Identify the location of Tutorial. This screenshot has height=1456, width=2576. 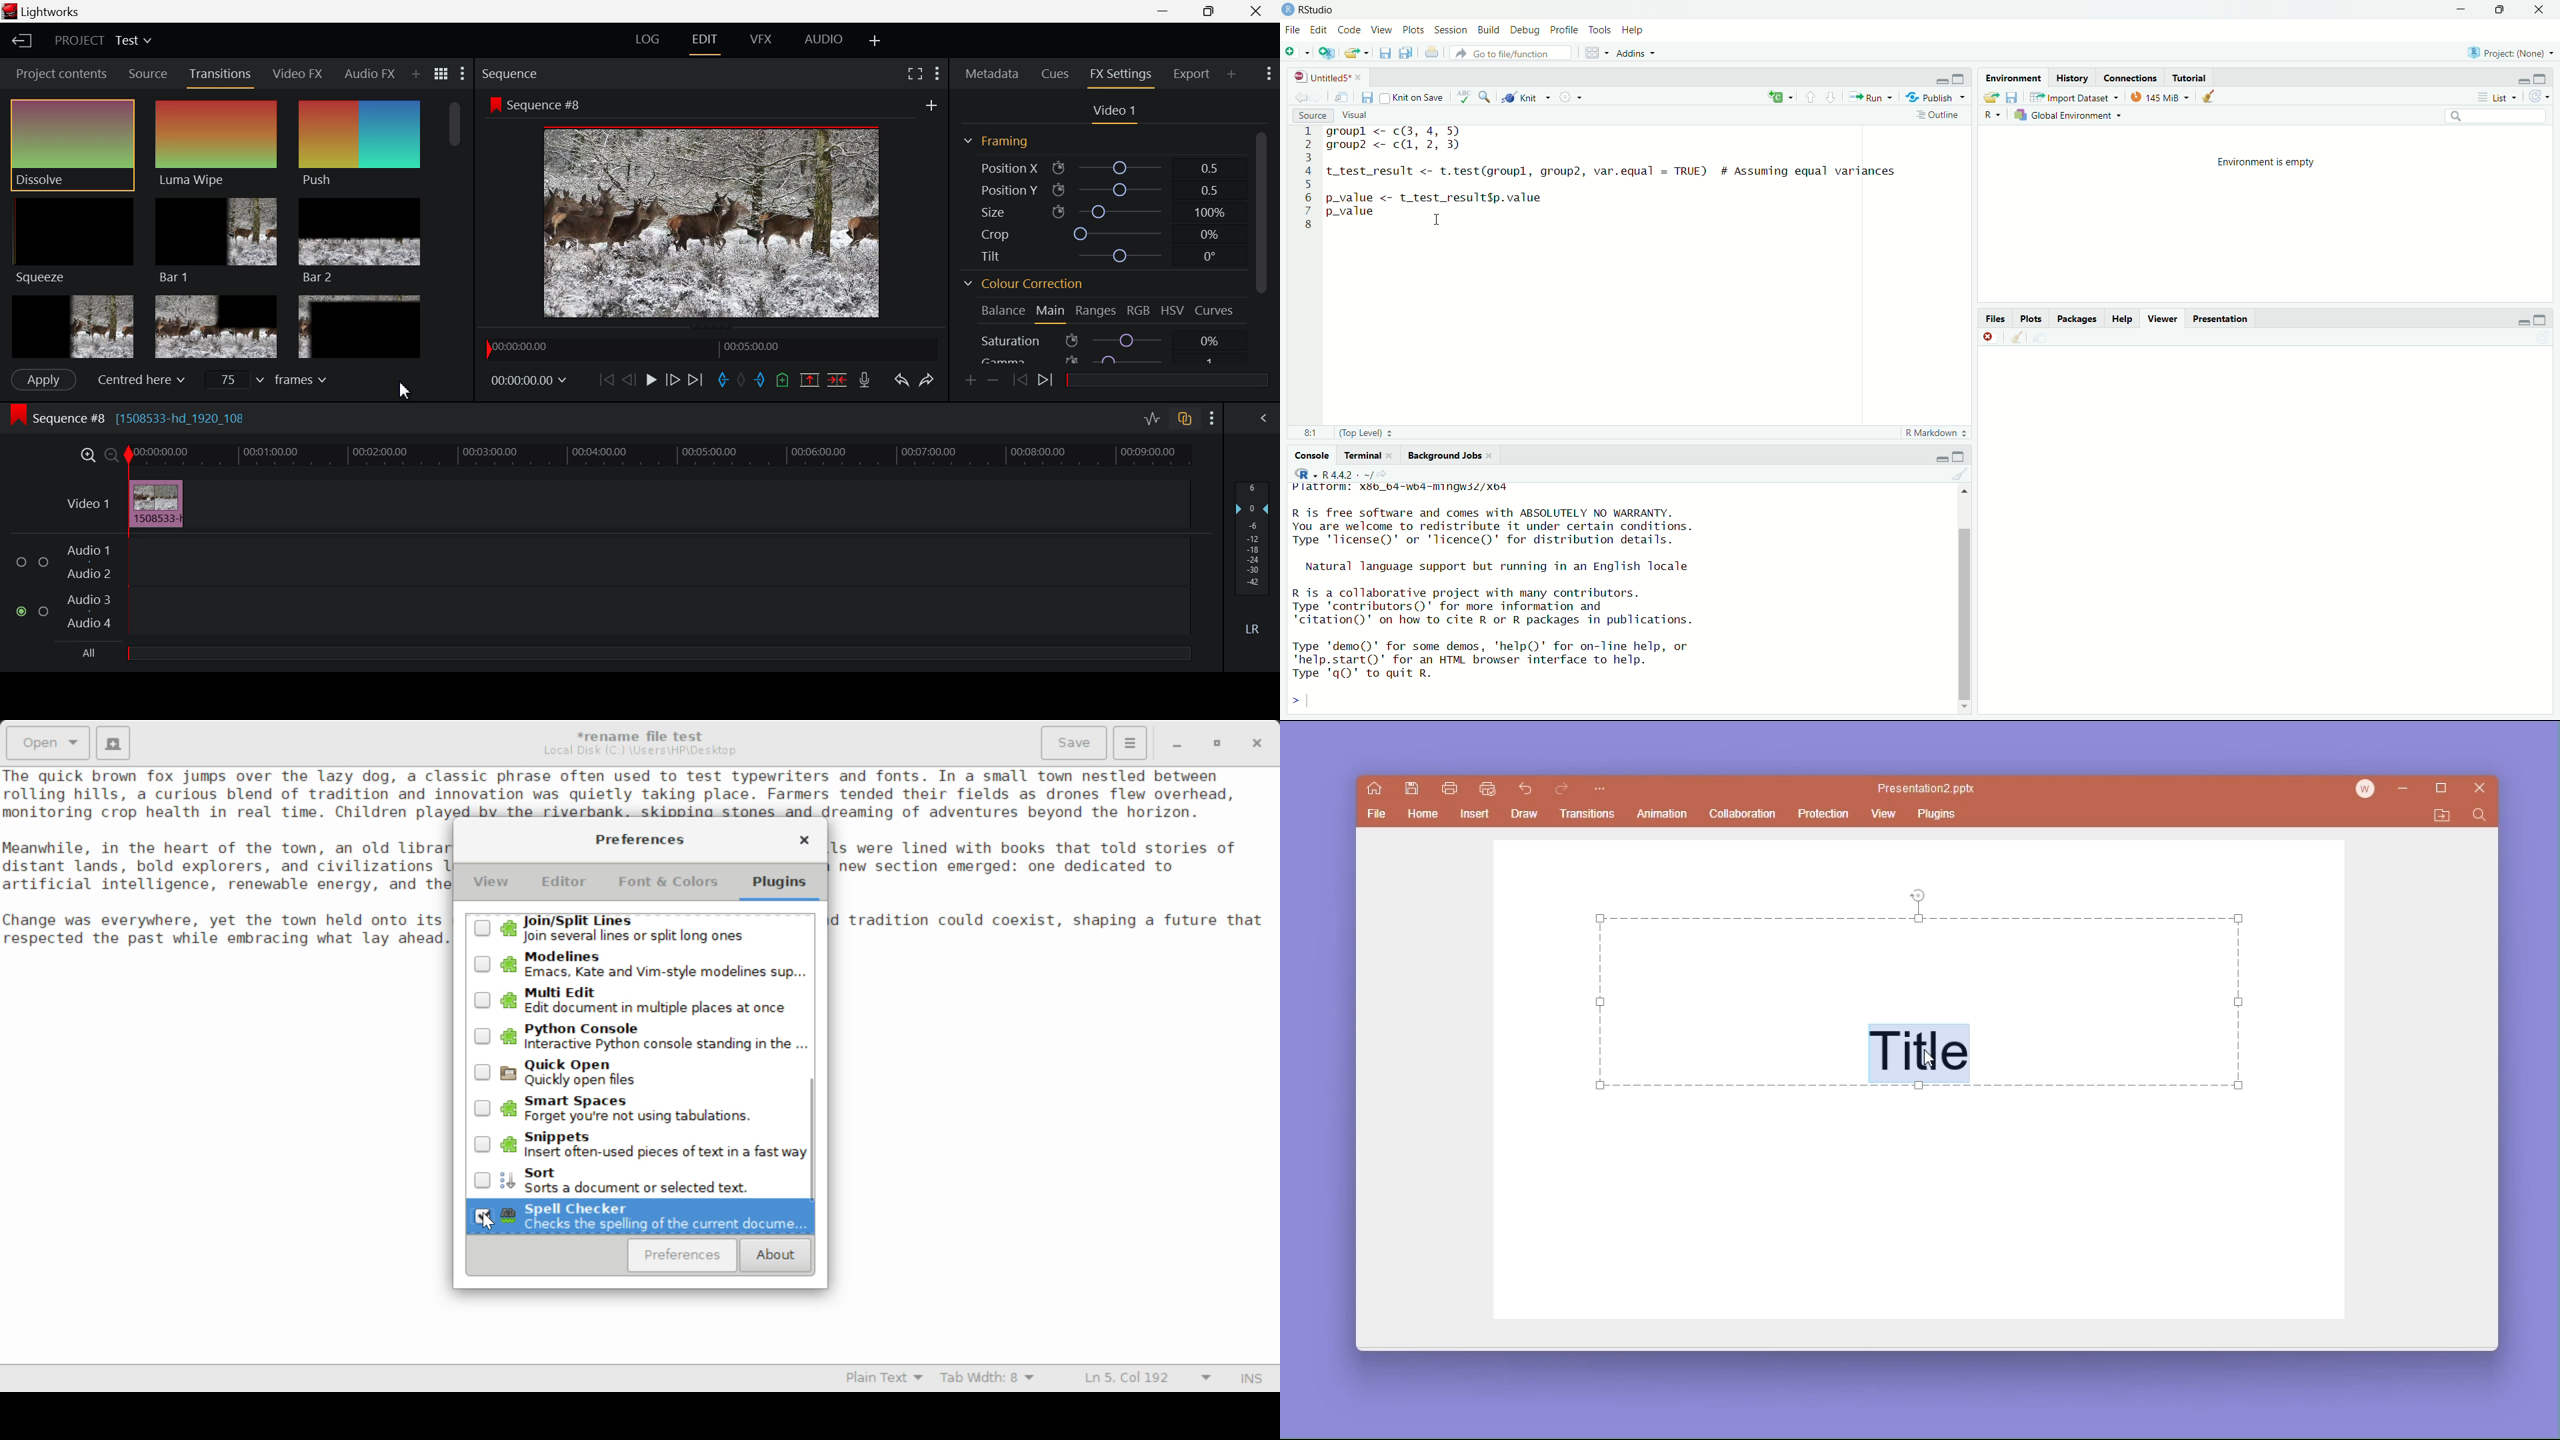
(2193, 78).